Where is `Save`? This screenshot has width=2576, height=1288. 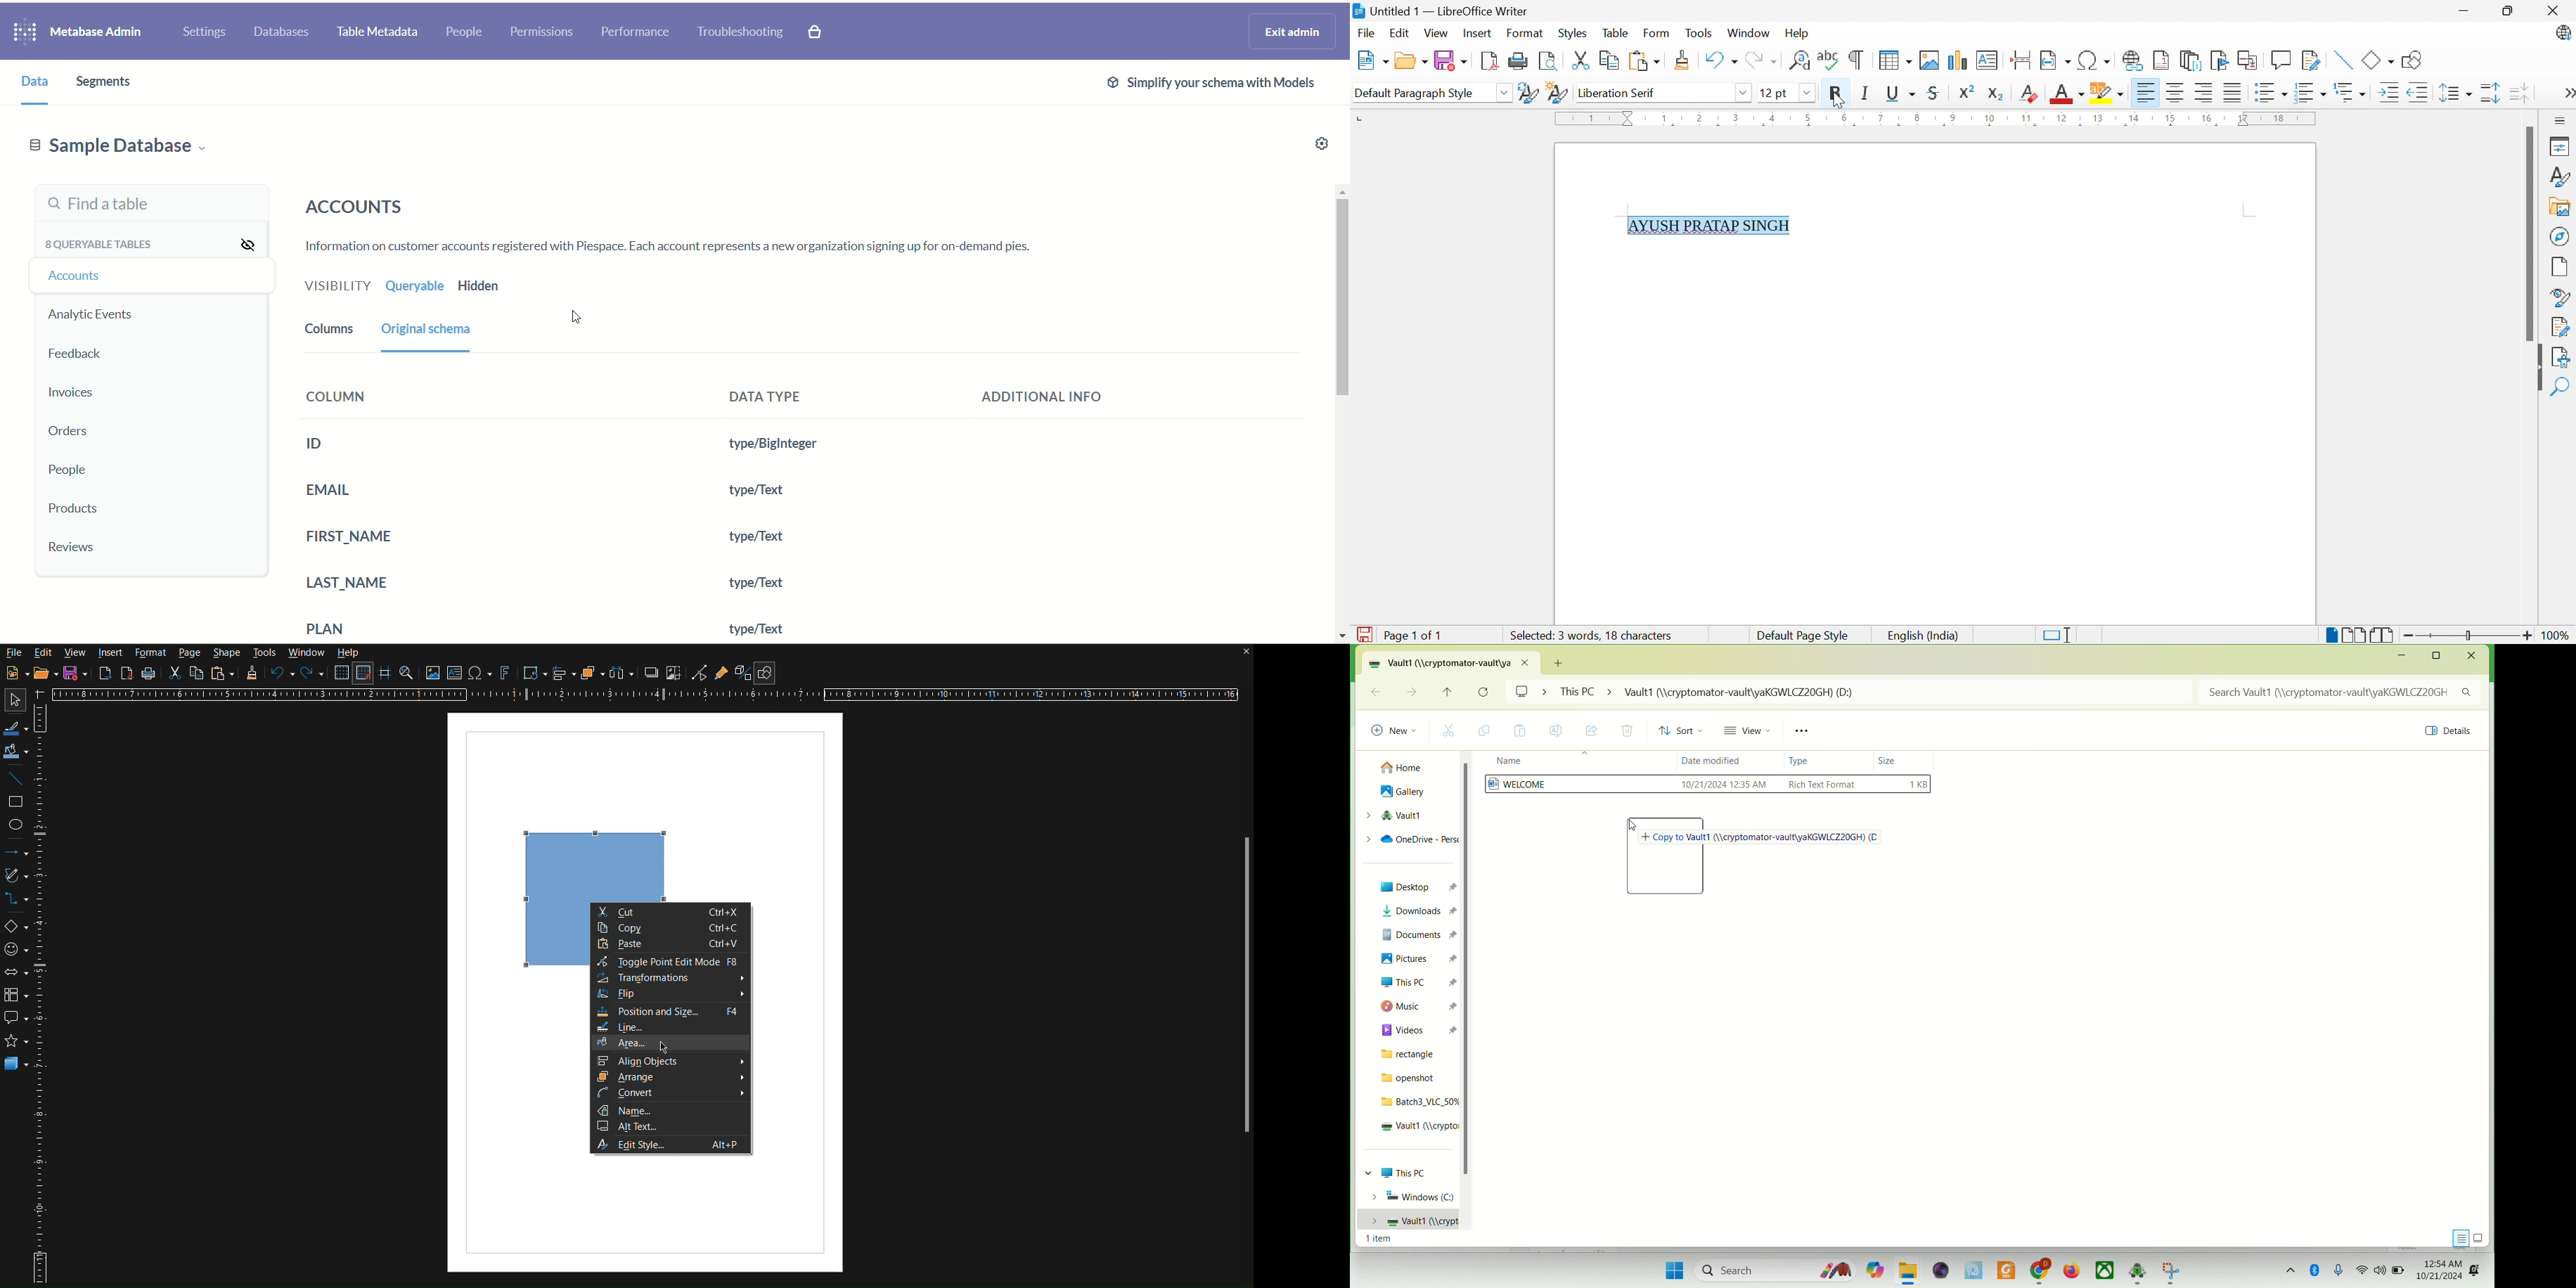 Save is located at coordinates (76, 673).